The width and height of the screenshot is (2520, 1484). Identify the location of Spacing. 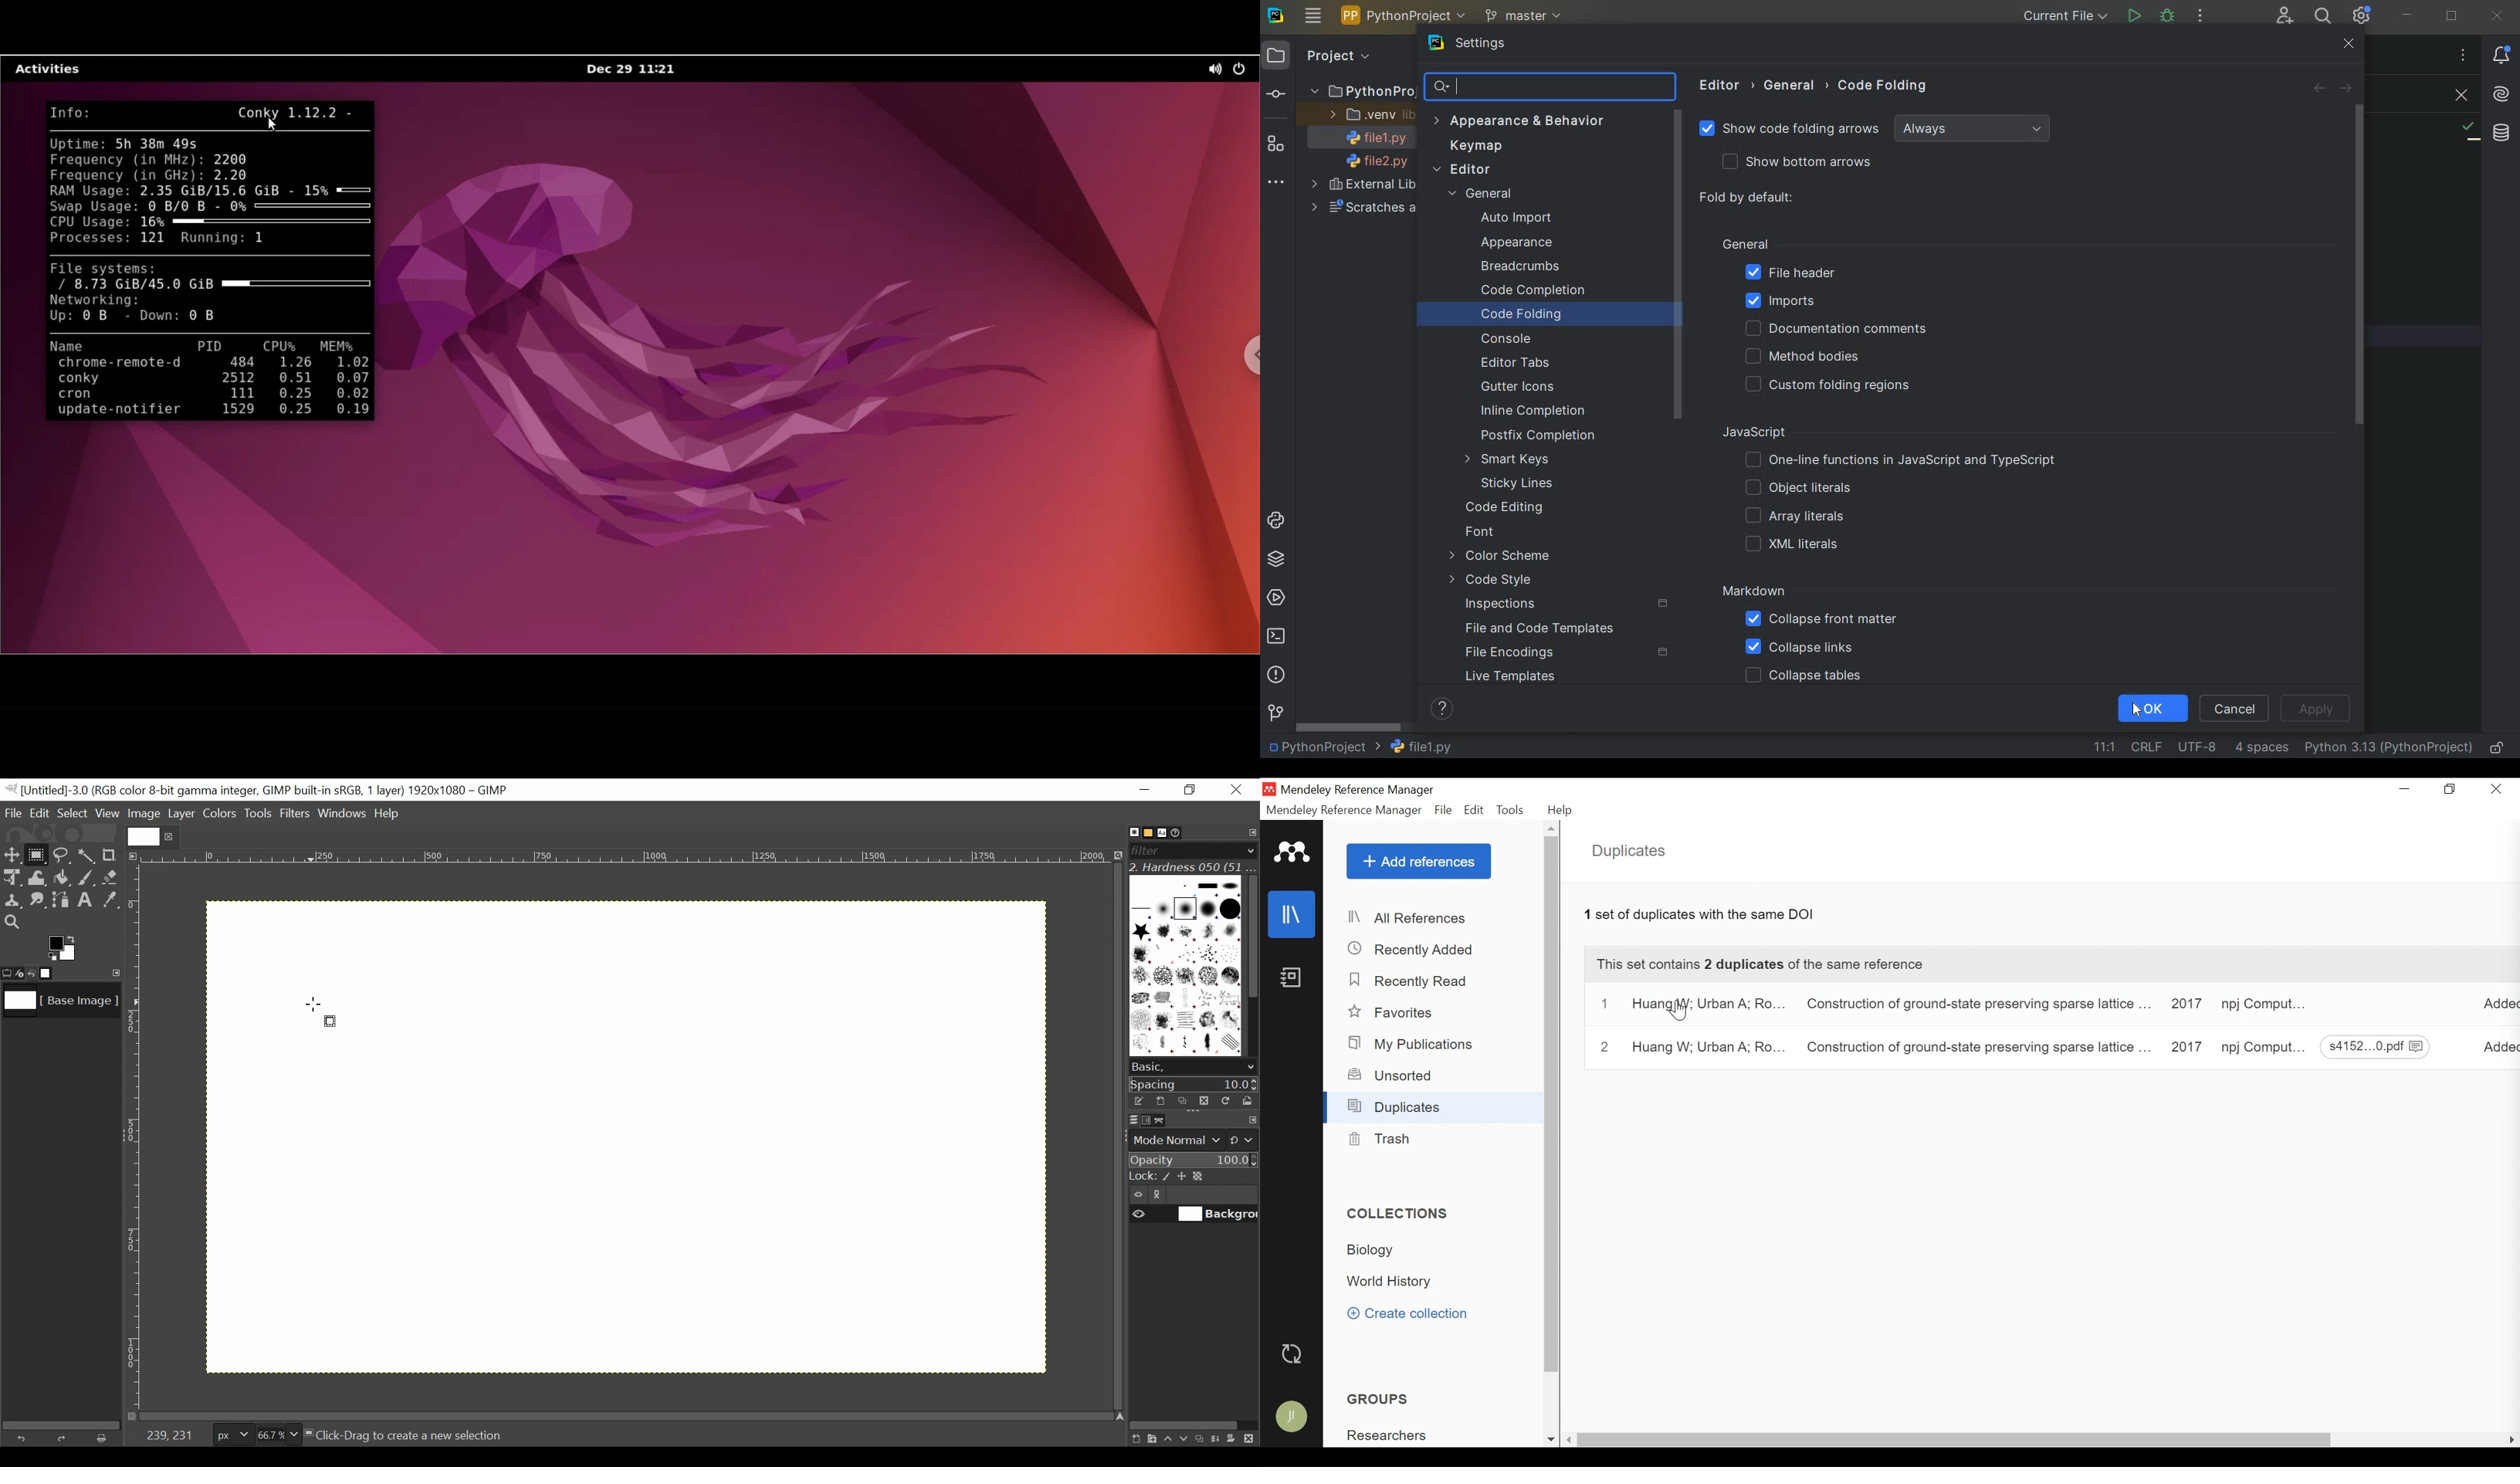
(1194, 1084).